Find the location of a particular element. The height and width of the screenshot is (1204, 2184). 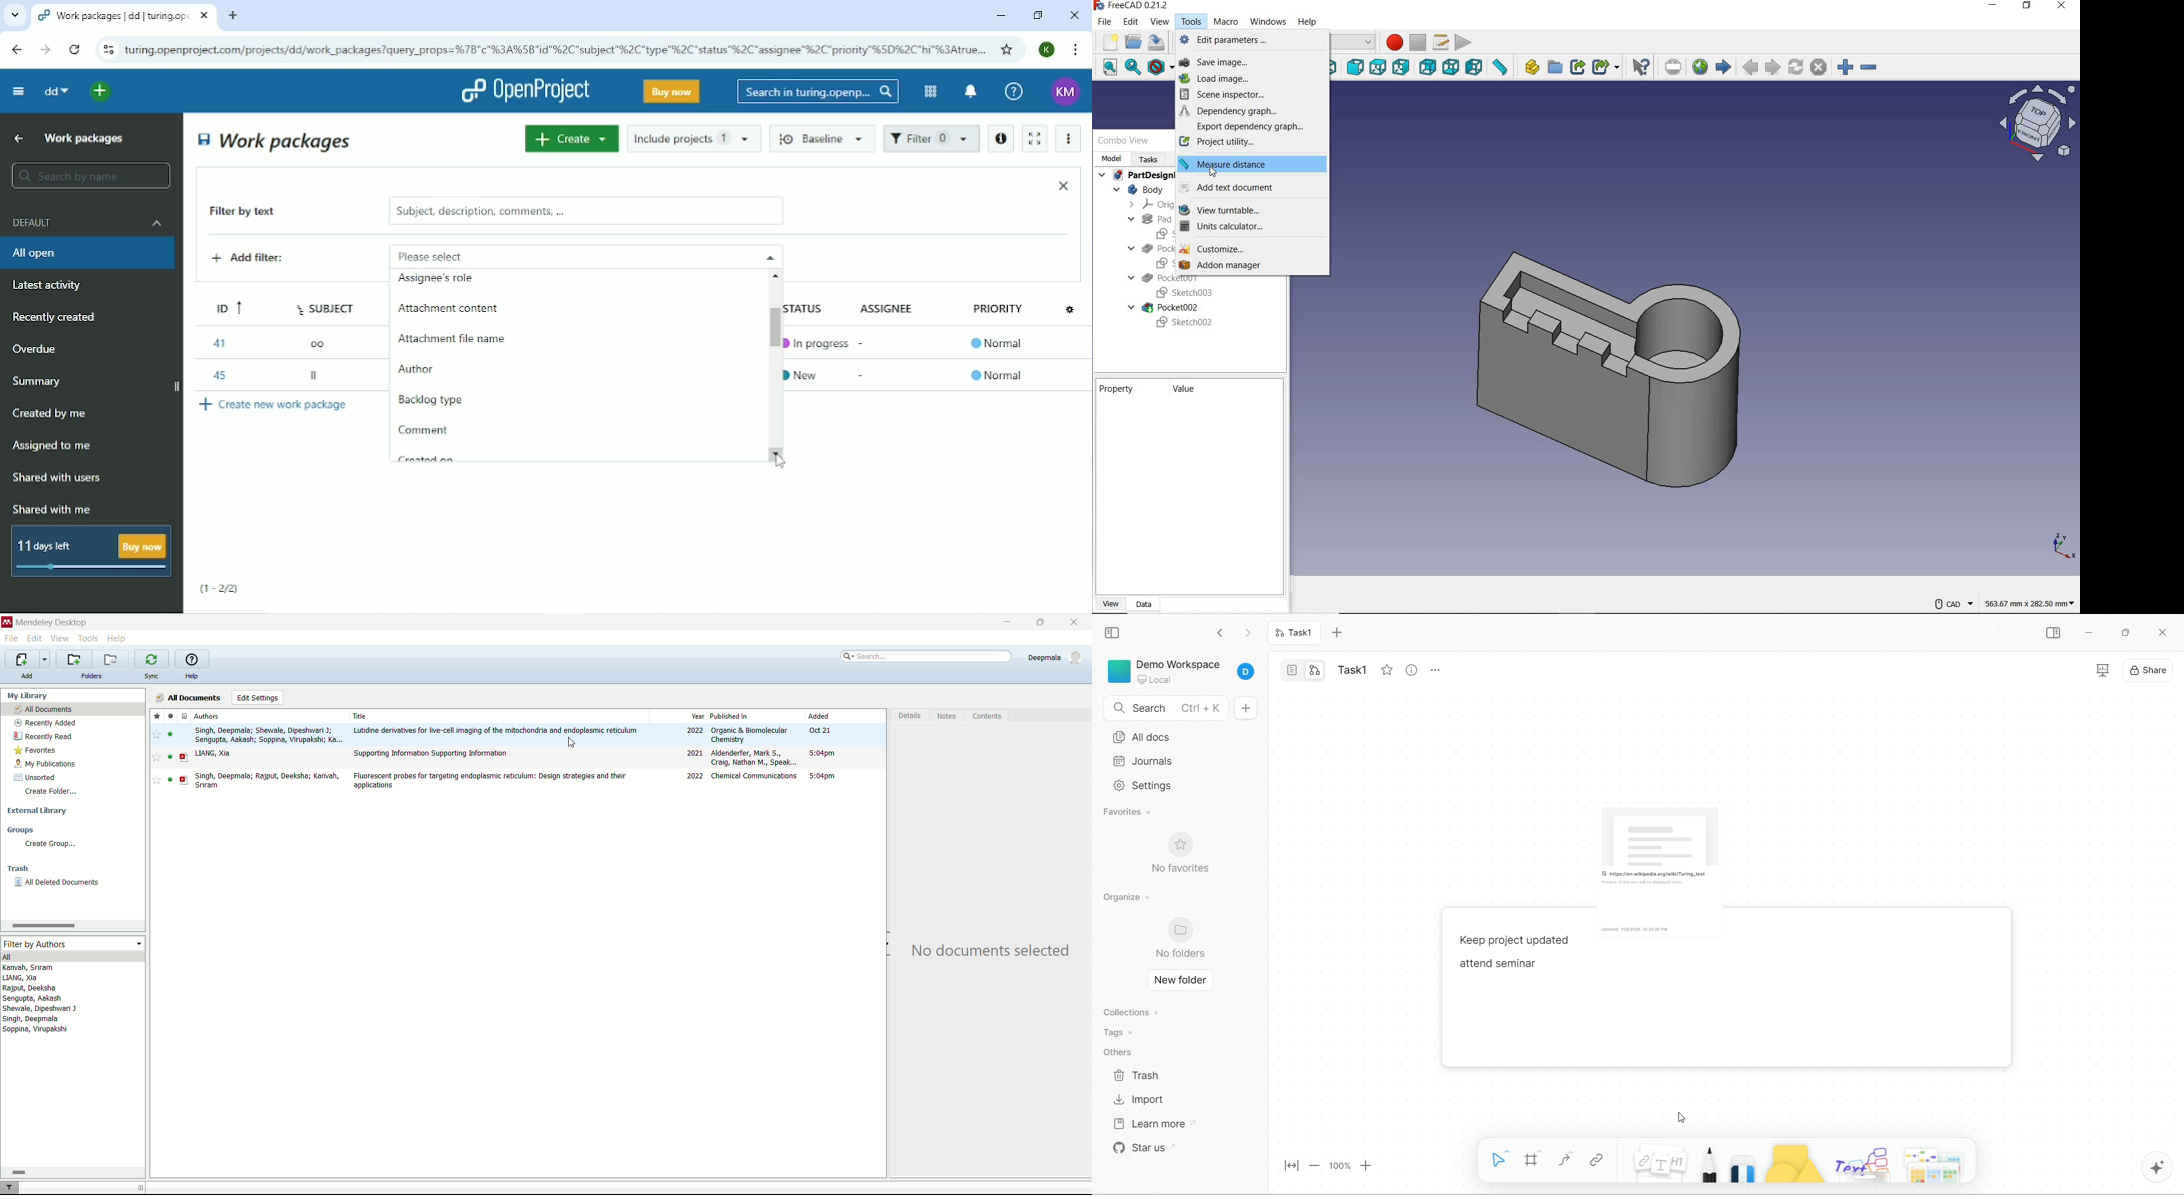

Site address is located at coordinates (555, 48).